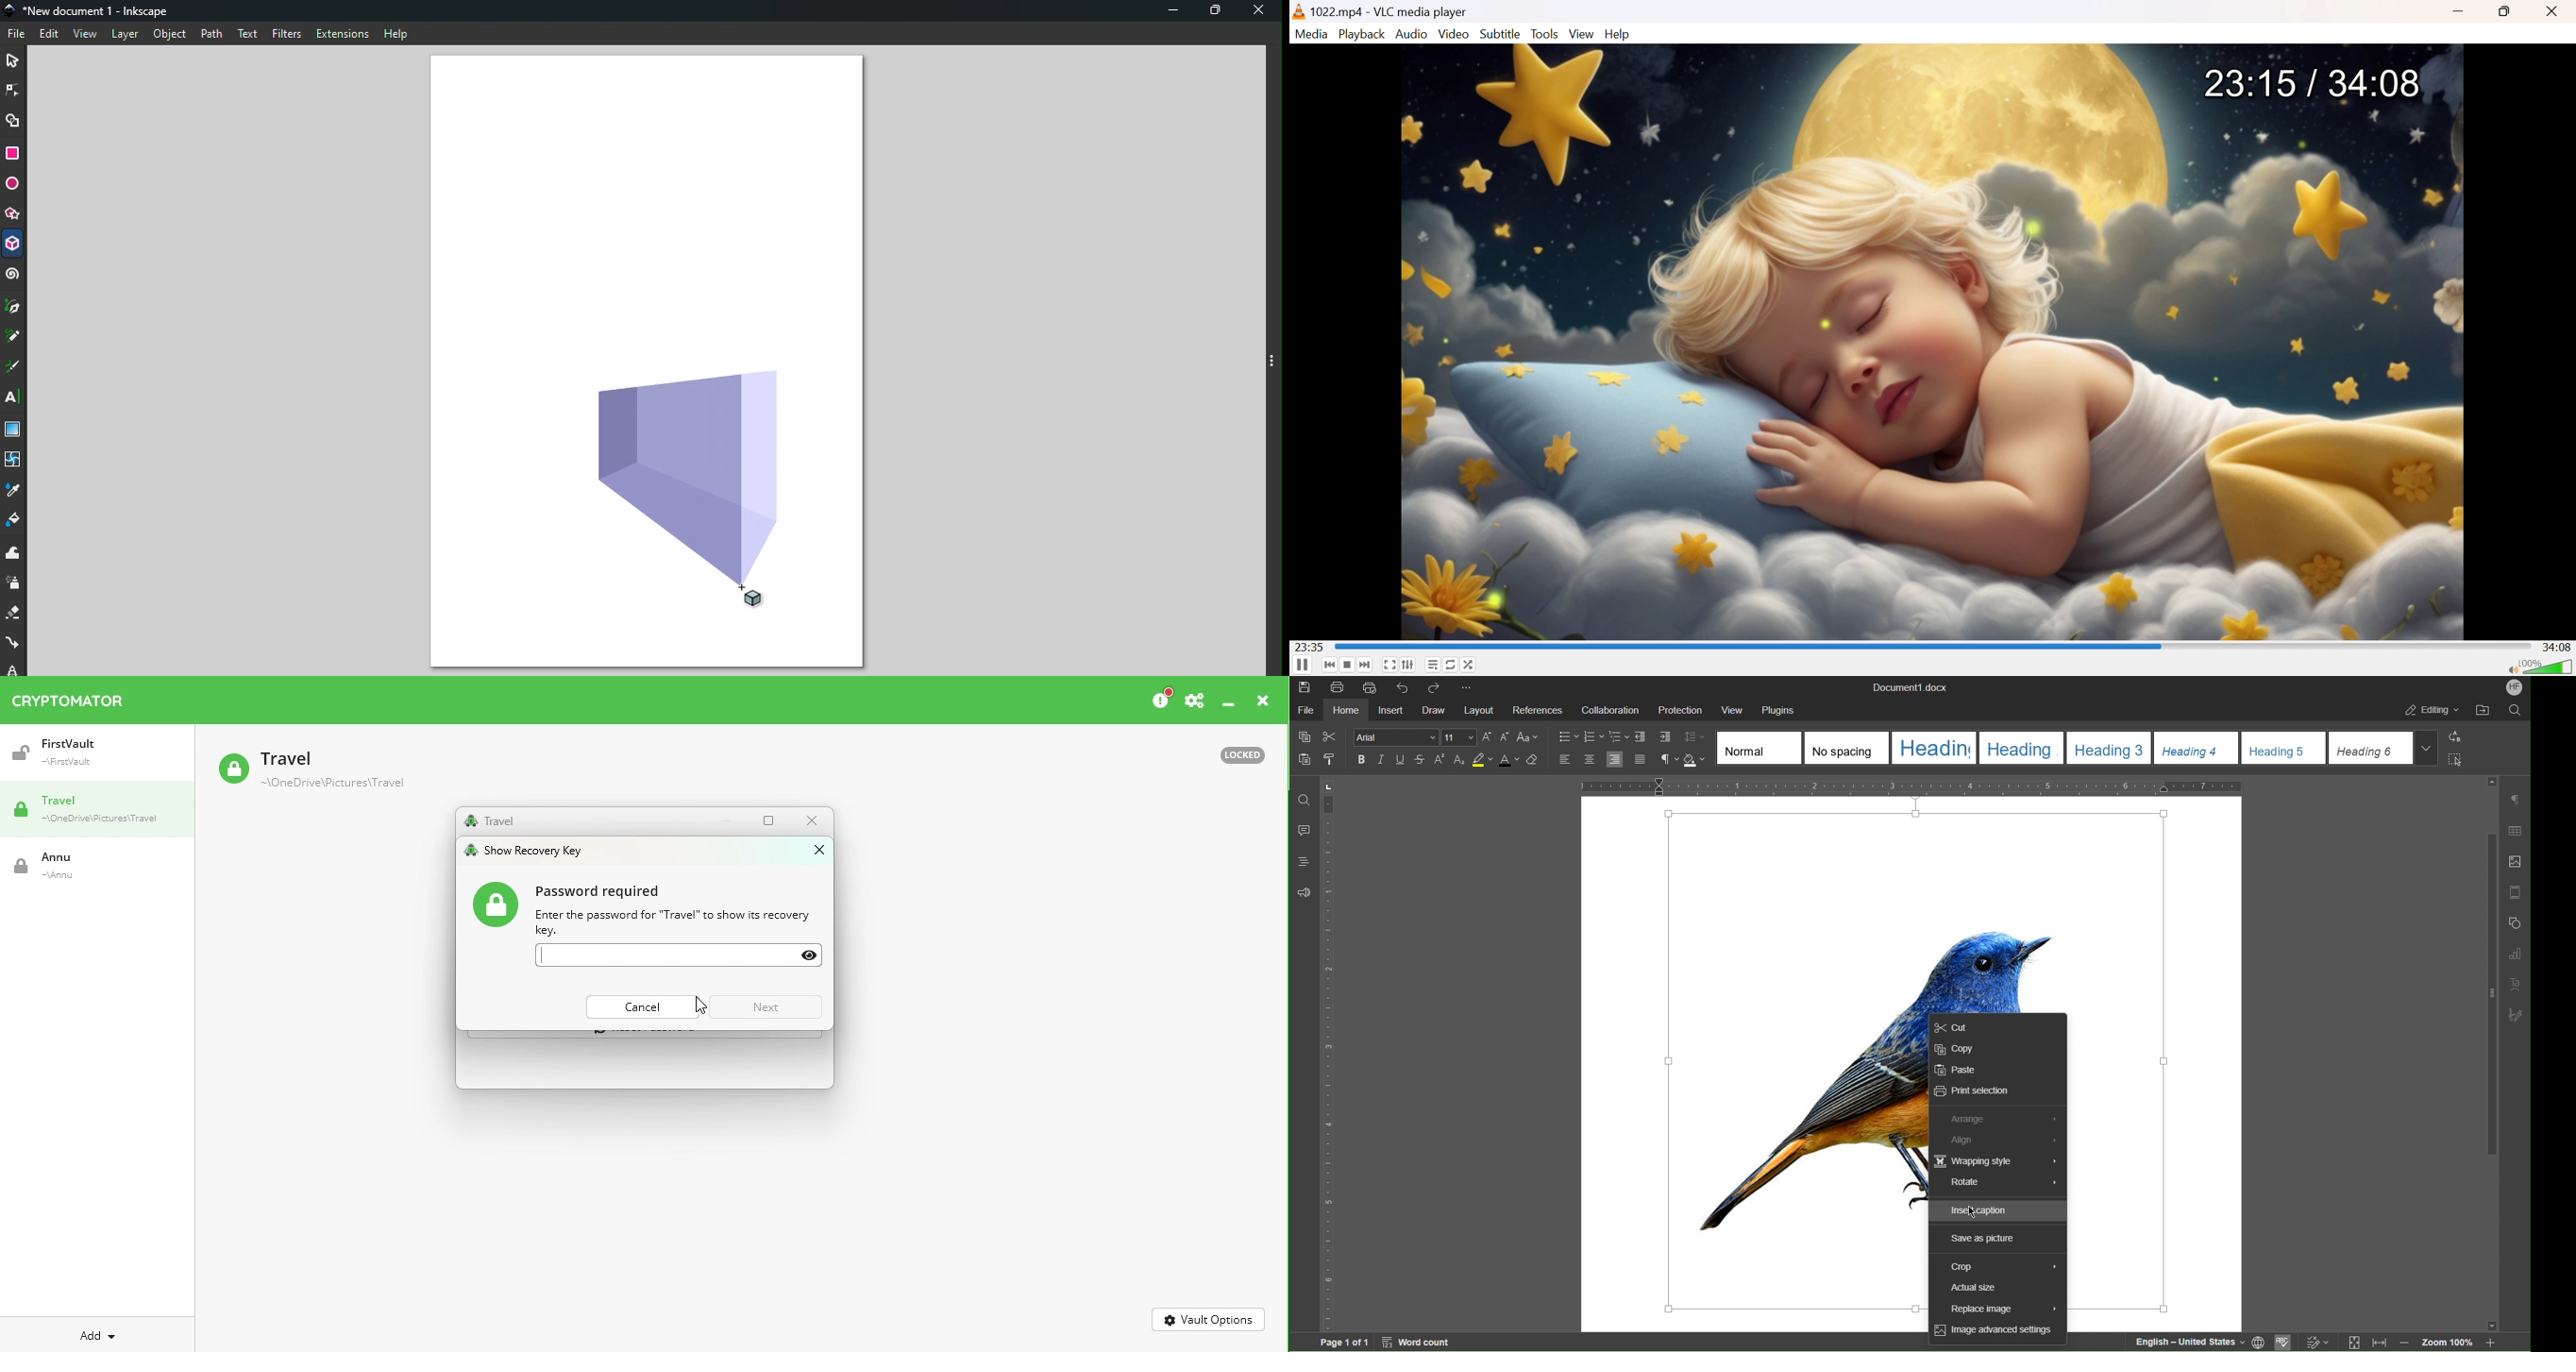  Describe the element at coordinates (1330, 737) in the screenshot. I see `Cut` at that location.